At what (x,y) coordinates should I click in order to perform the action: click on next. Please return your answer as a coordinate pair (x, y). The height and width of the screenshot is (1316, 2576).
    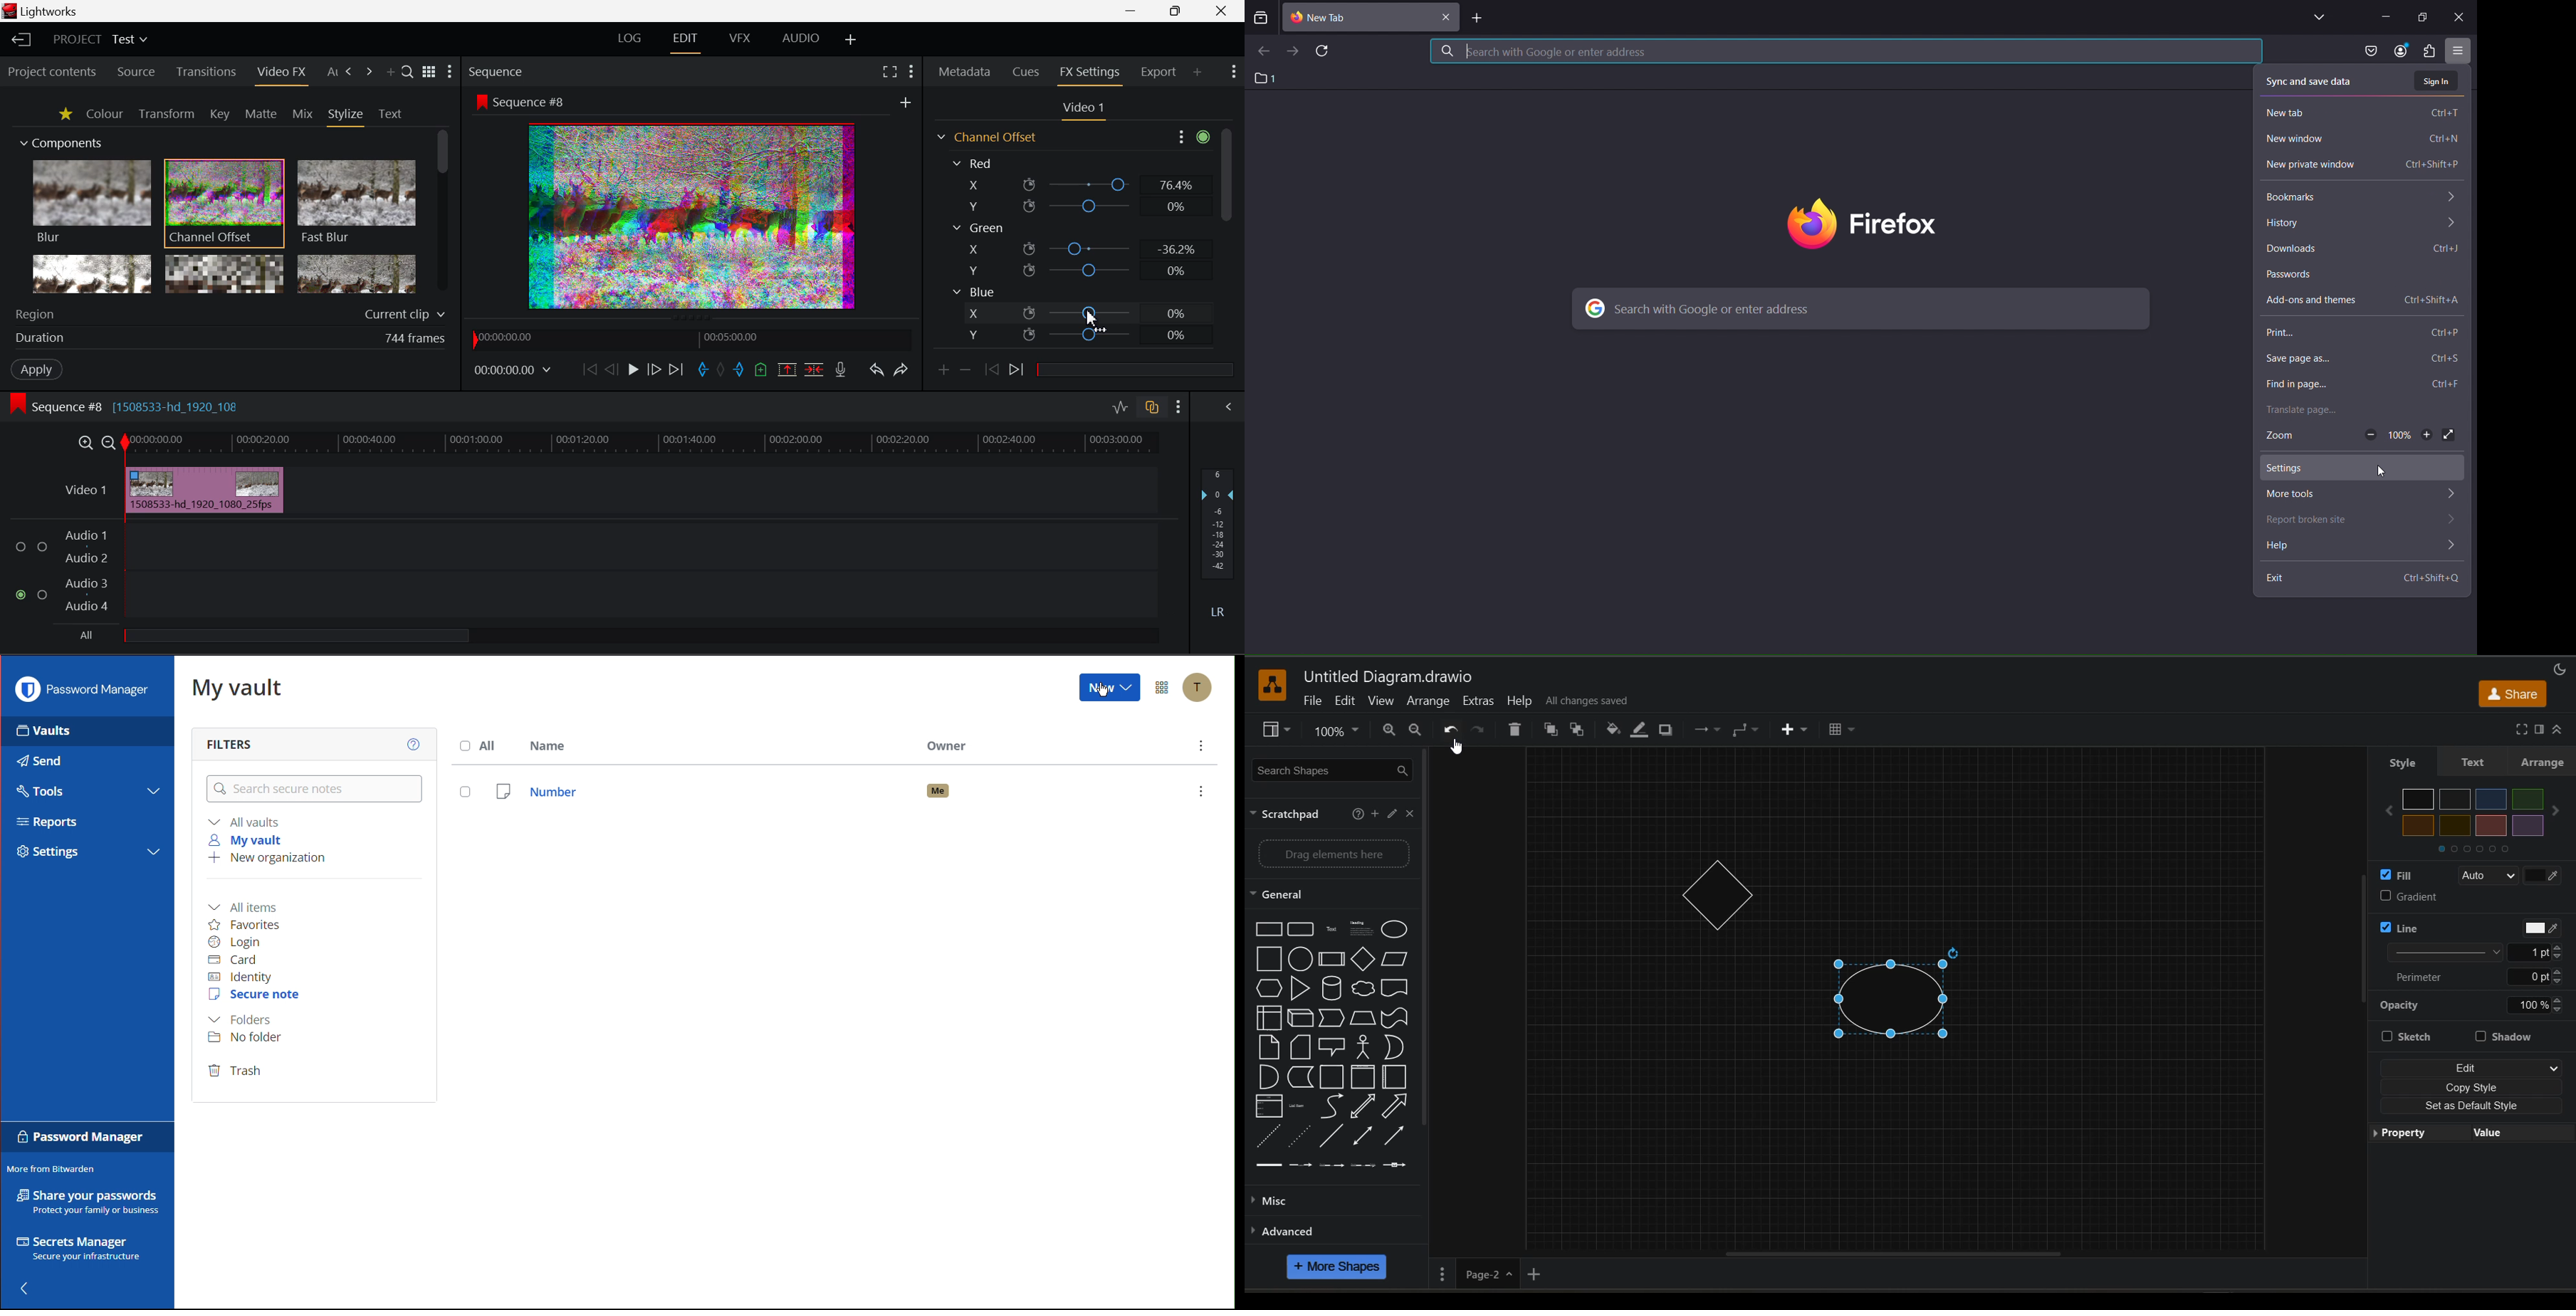
    Looking at the image, I should click on (2558, 810).